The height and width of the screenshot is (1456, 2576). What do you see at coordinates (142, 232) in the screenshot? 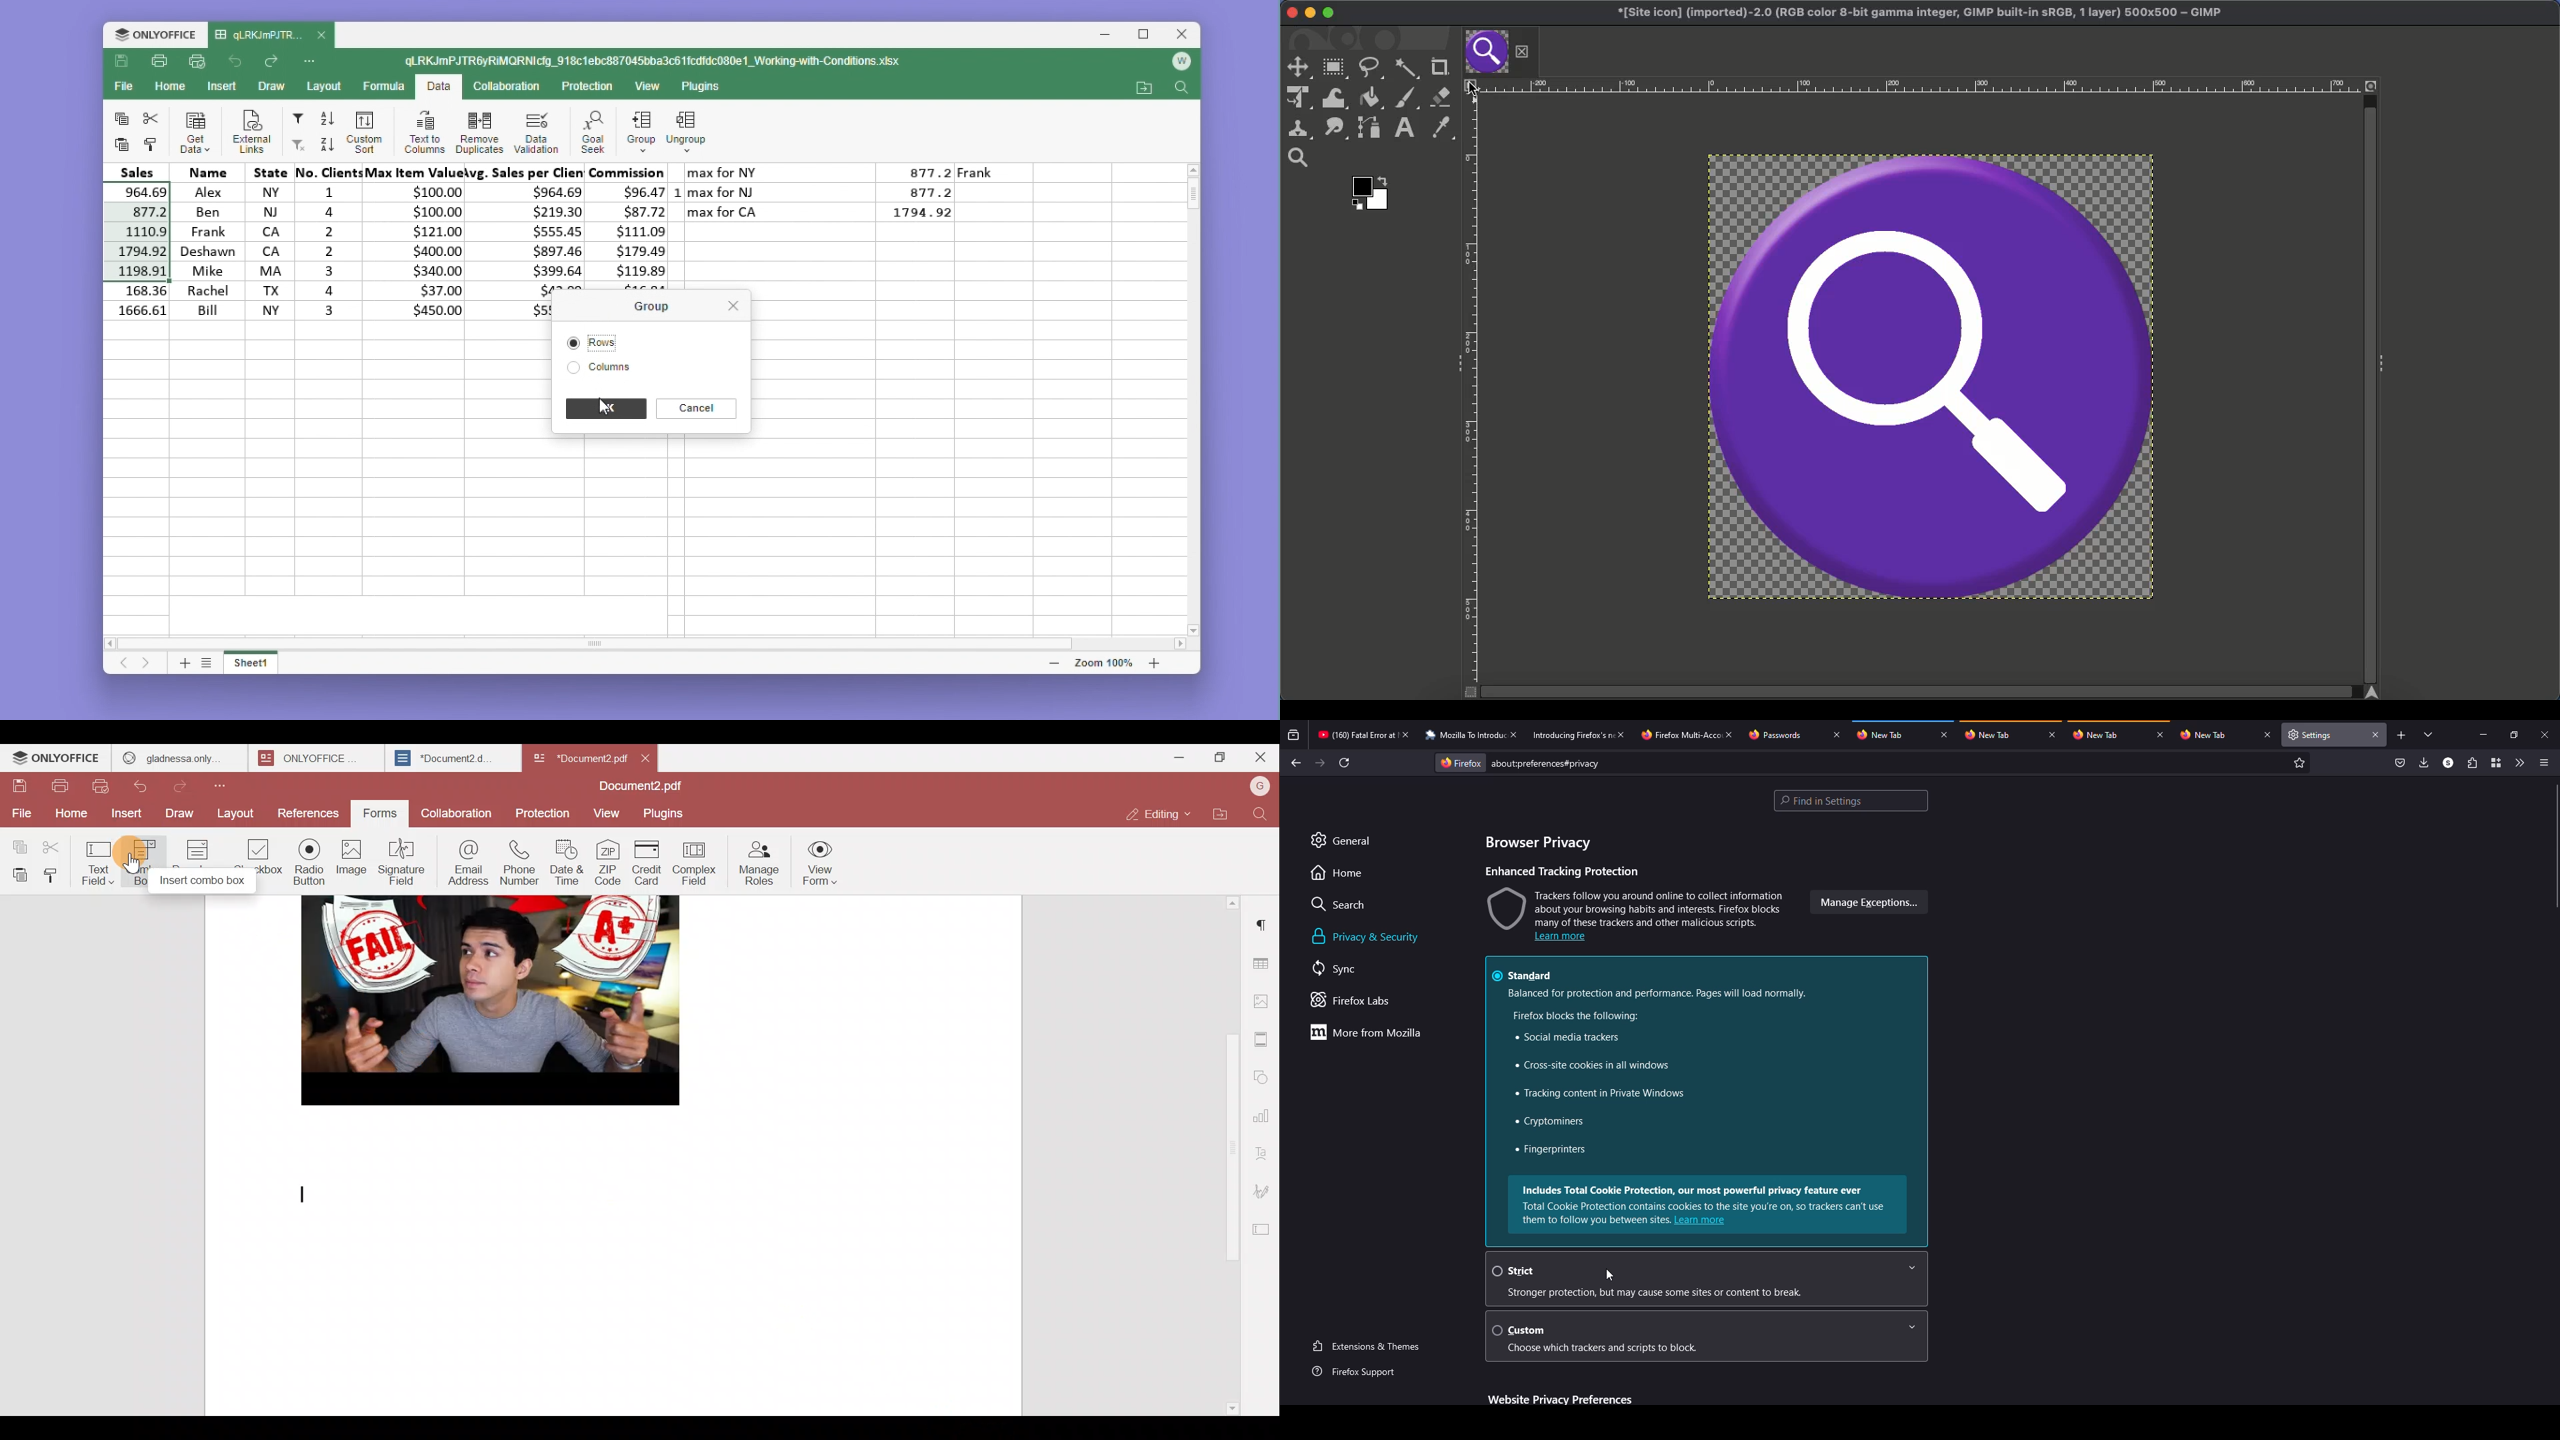
I see `selected cells` at bounding box center [142, 232].